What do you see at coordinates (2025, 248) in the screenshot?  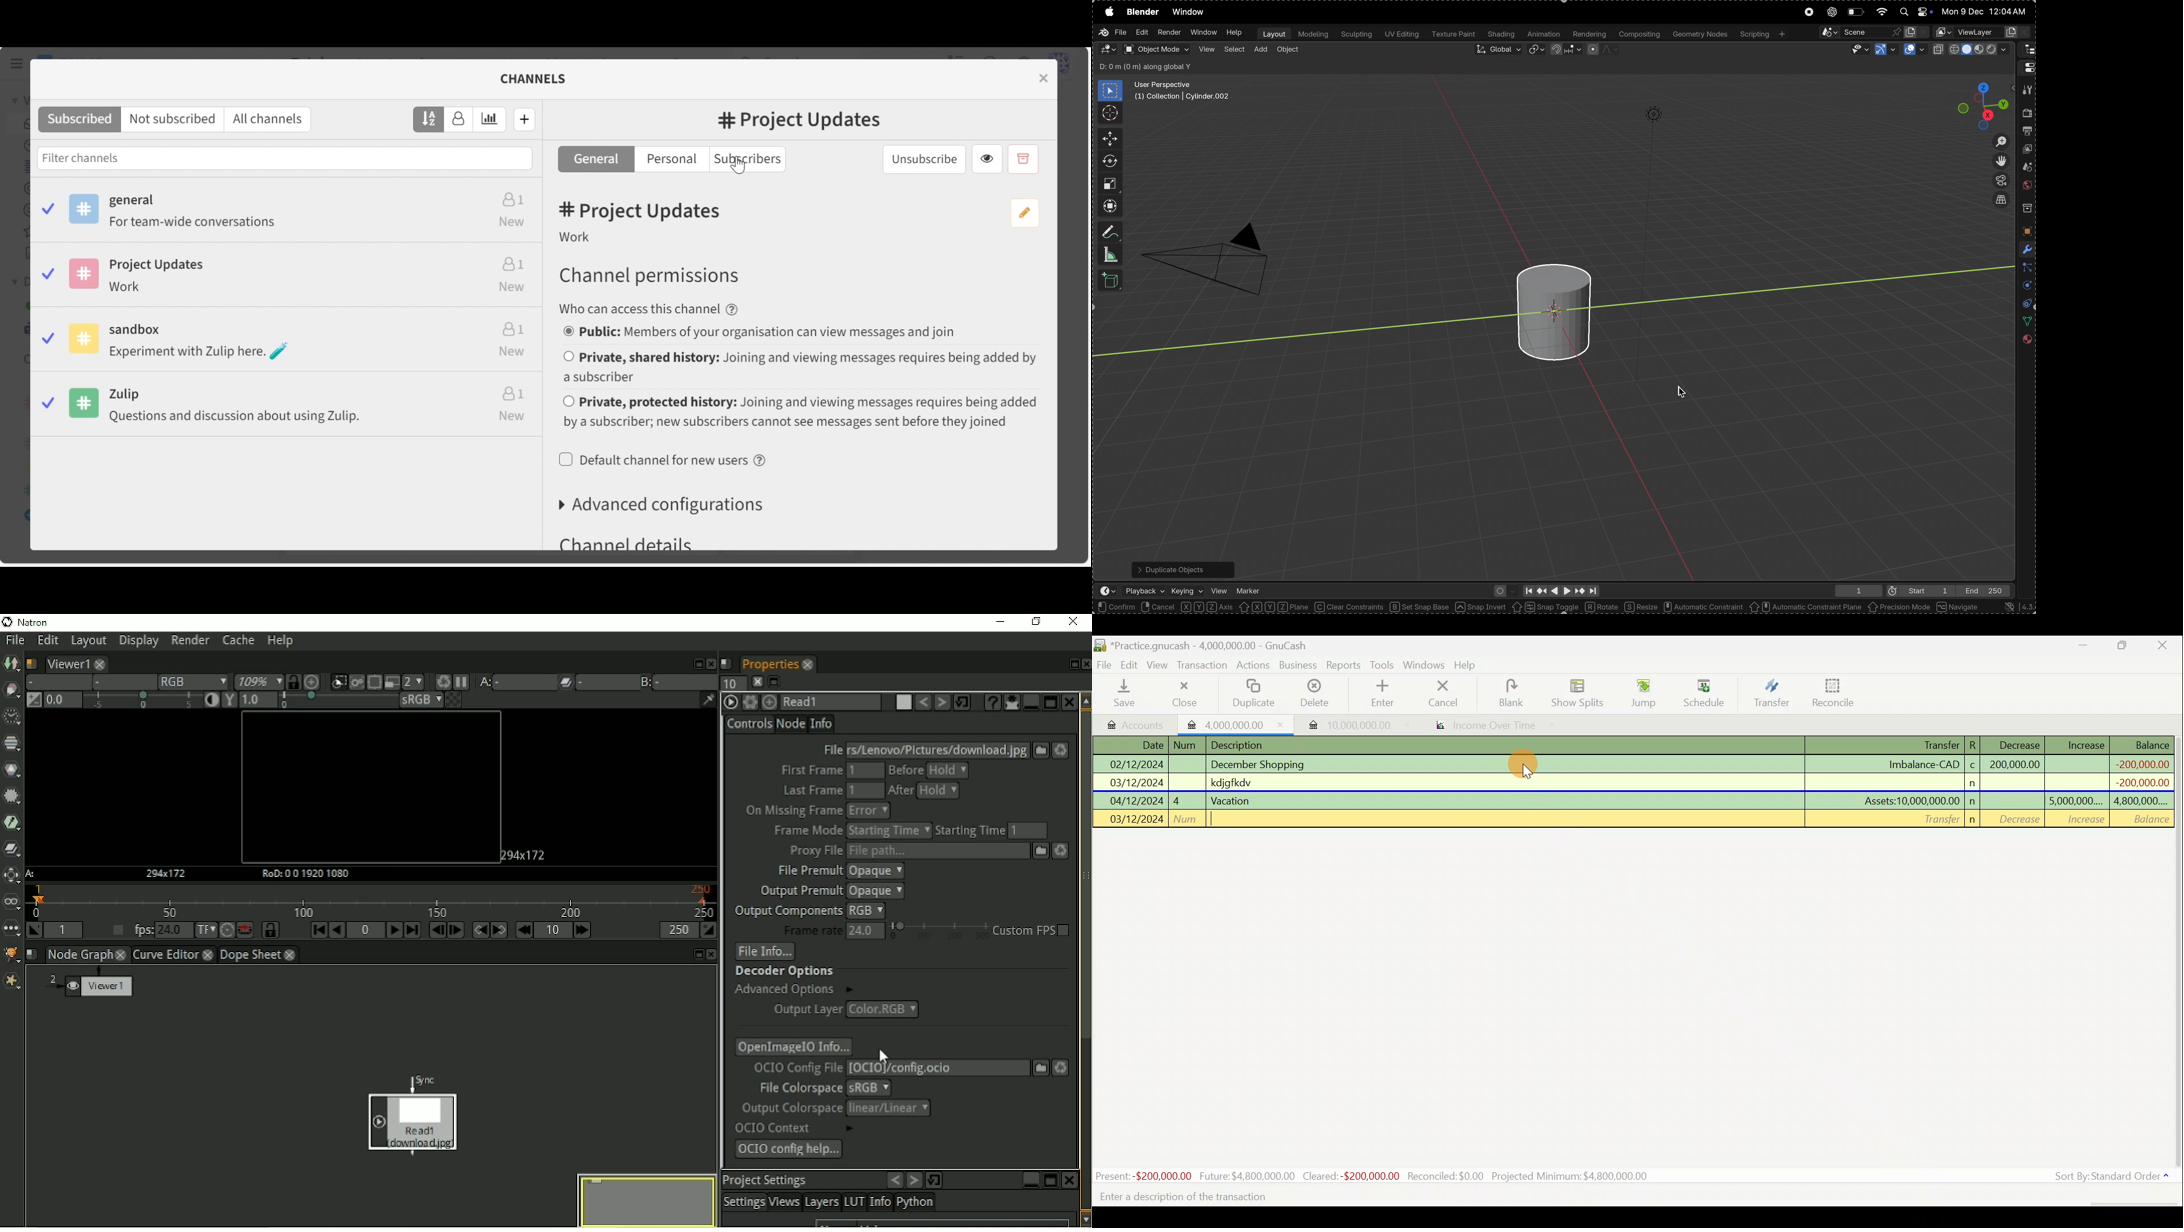 I see `modifiers` at bounding box center [2025, 248].